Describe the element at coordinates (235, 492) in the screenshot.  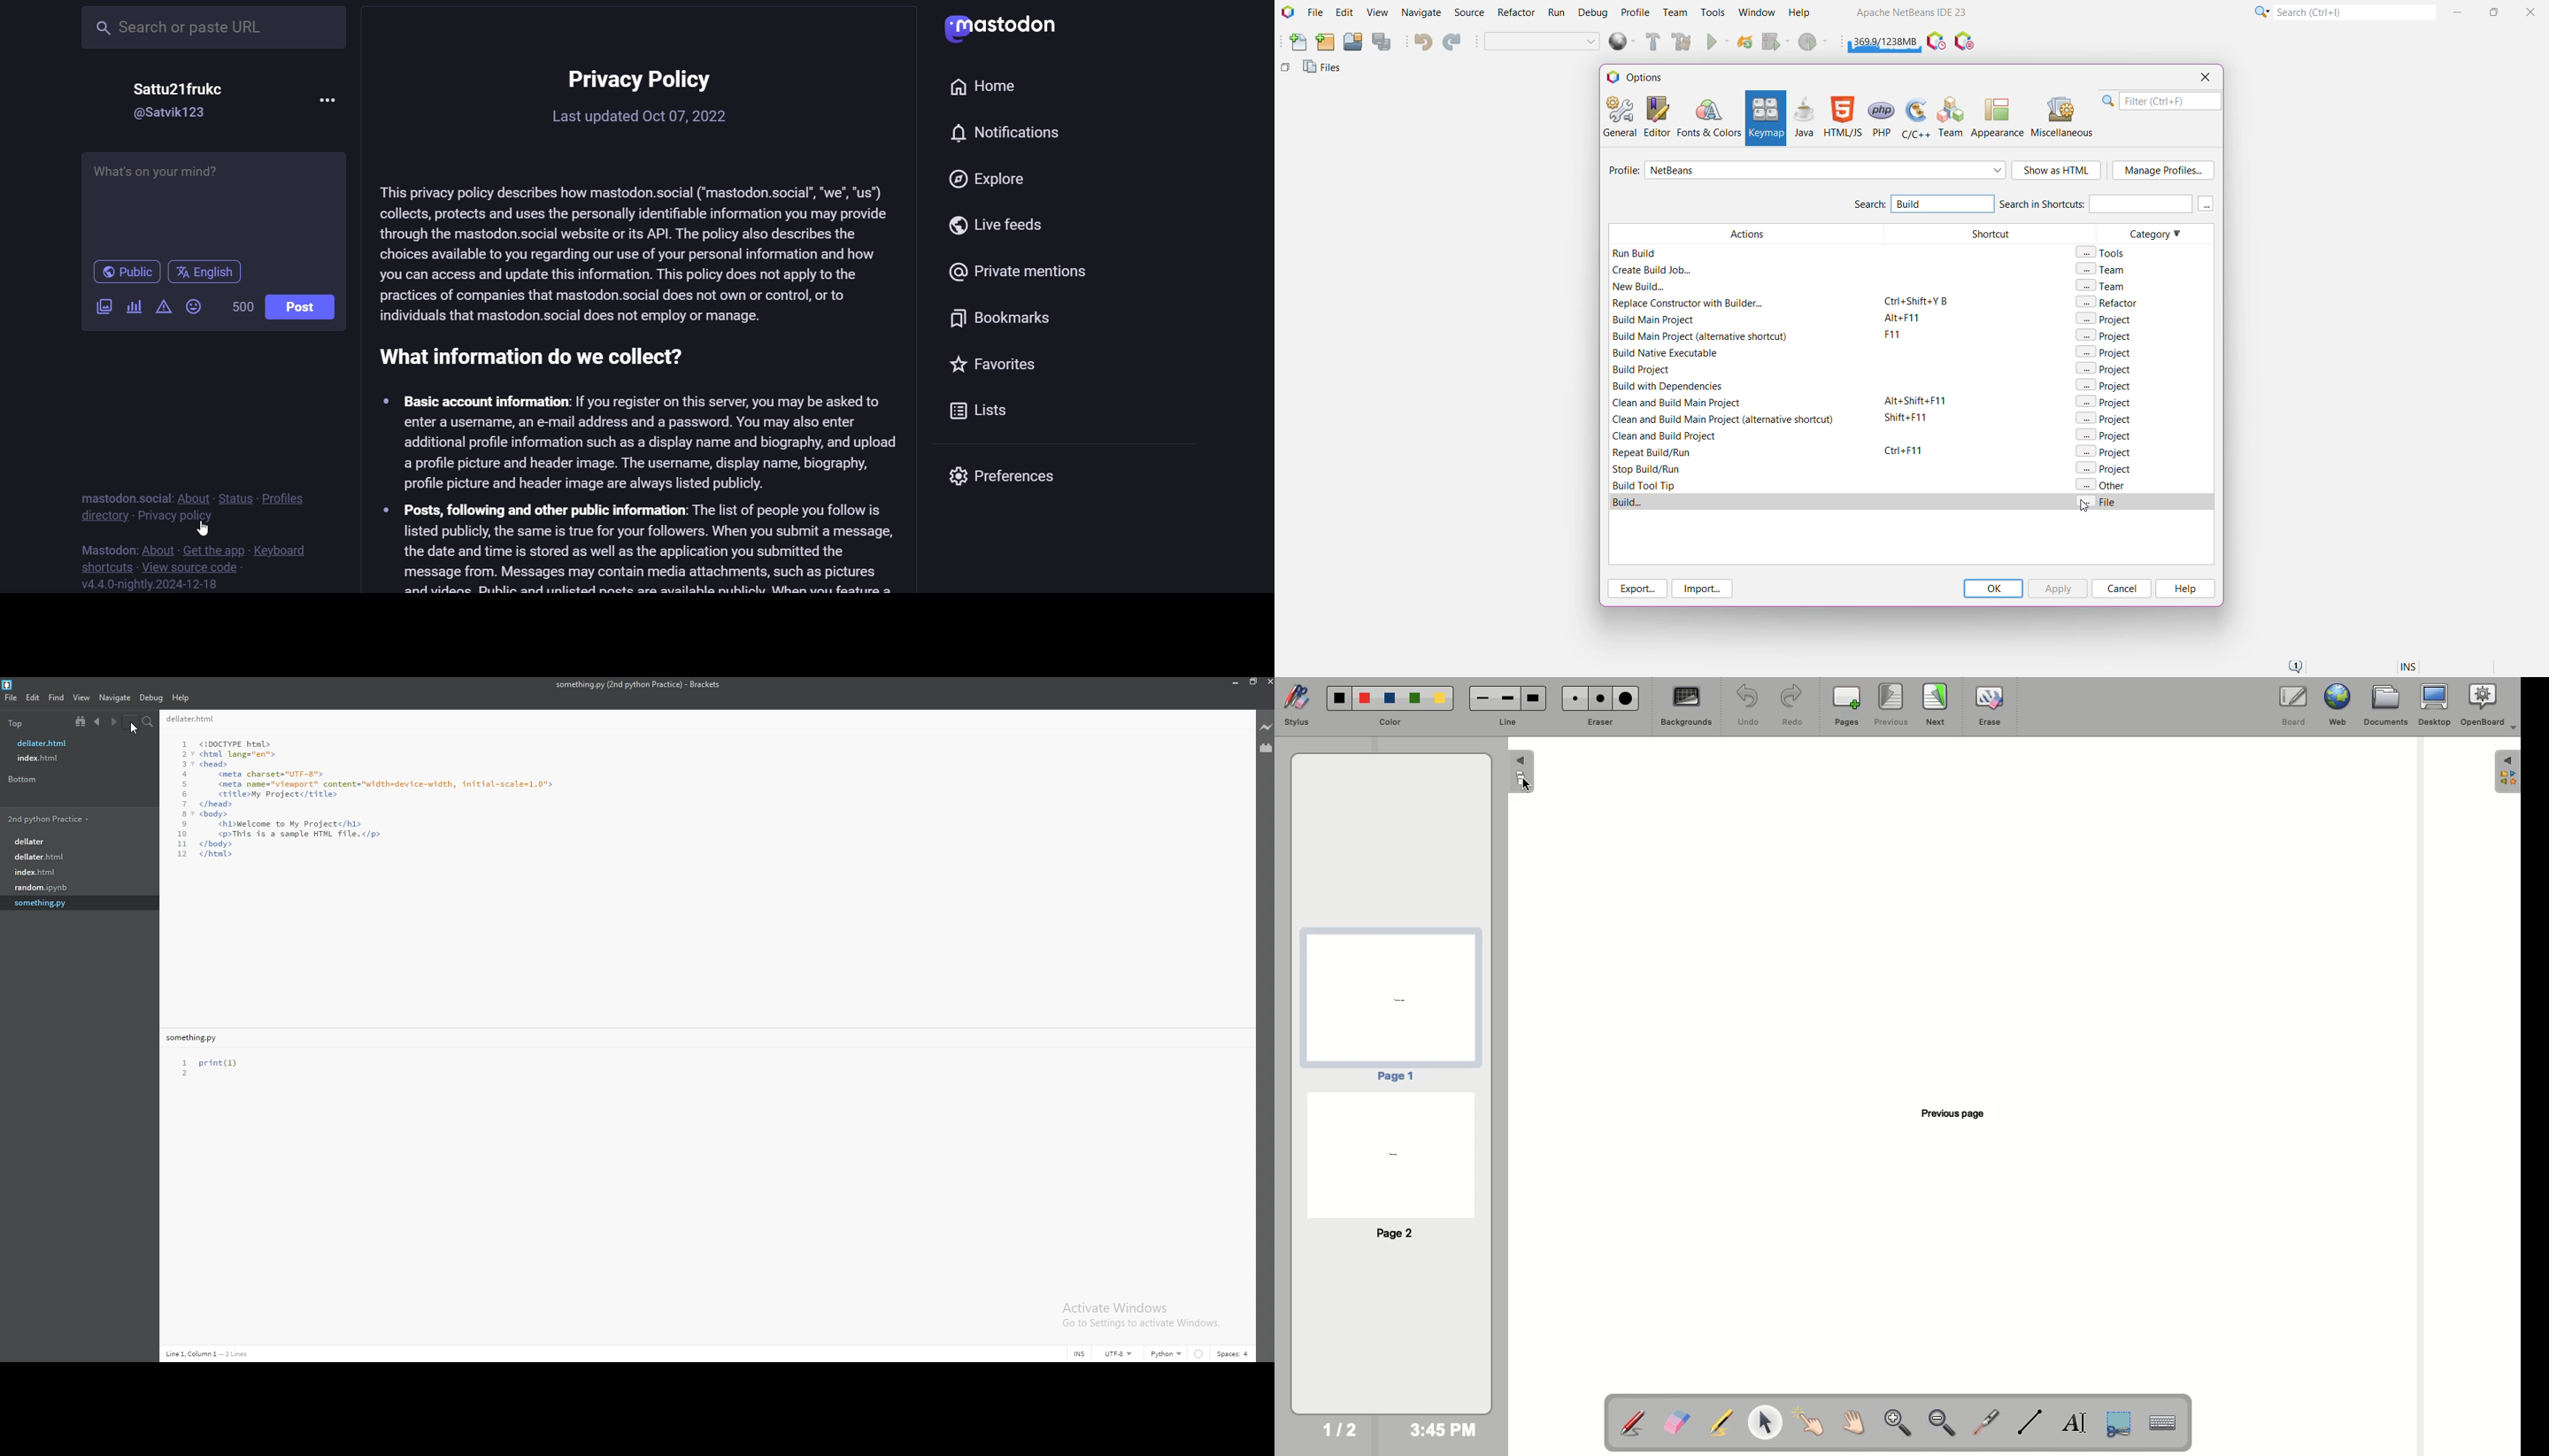
I see `status` at that location.